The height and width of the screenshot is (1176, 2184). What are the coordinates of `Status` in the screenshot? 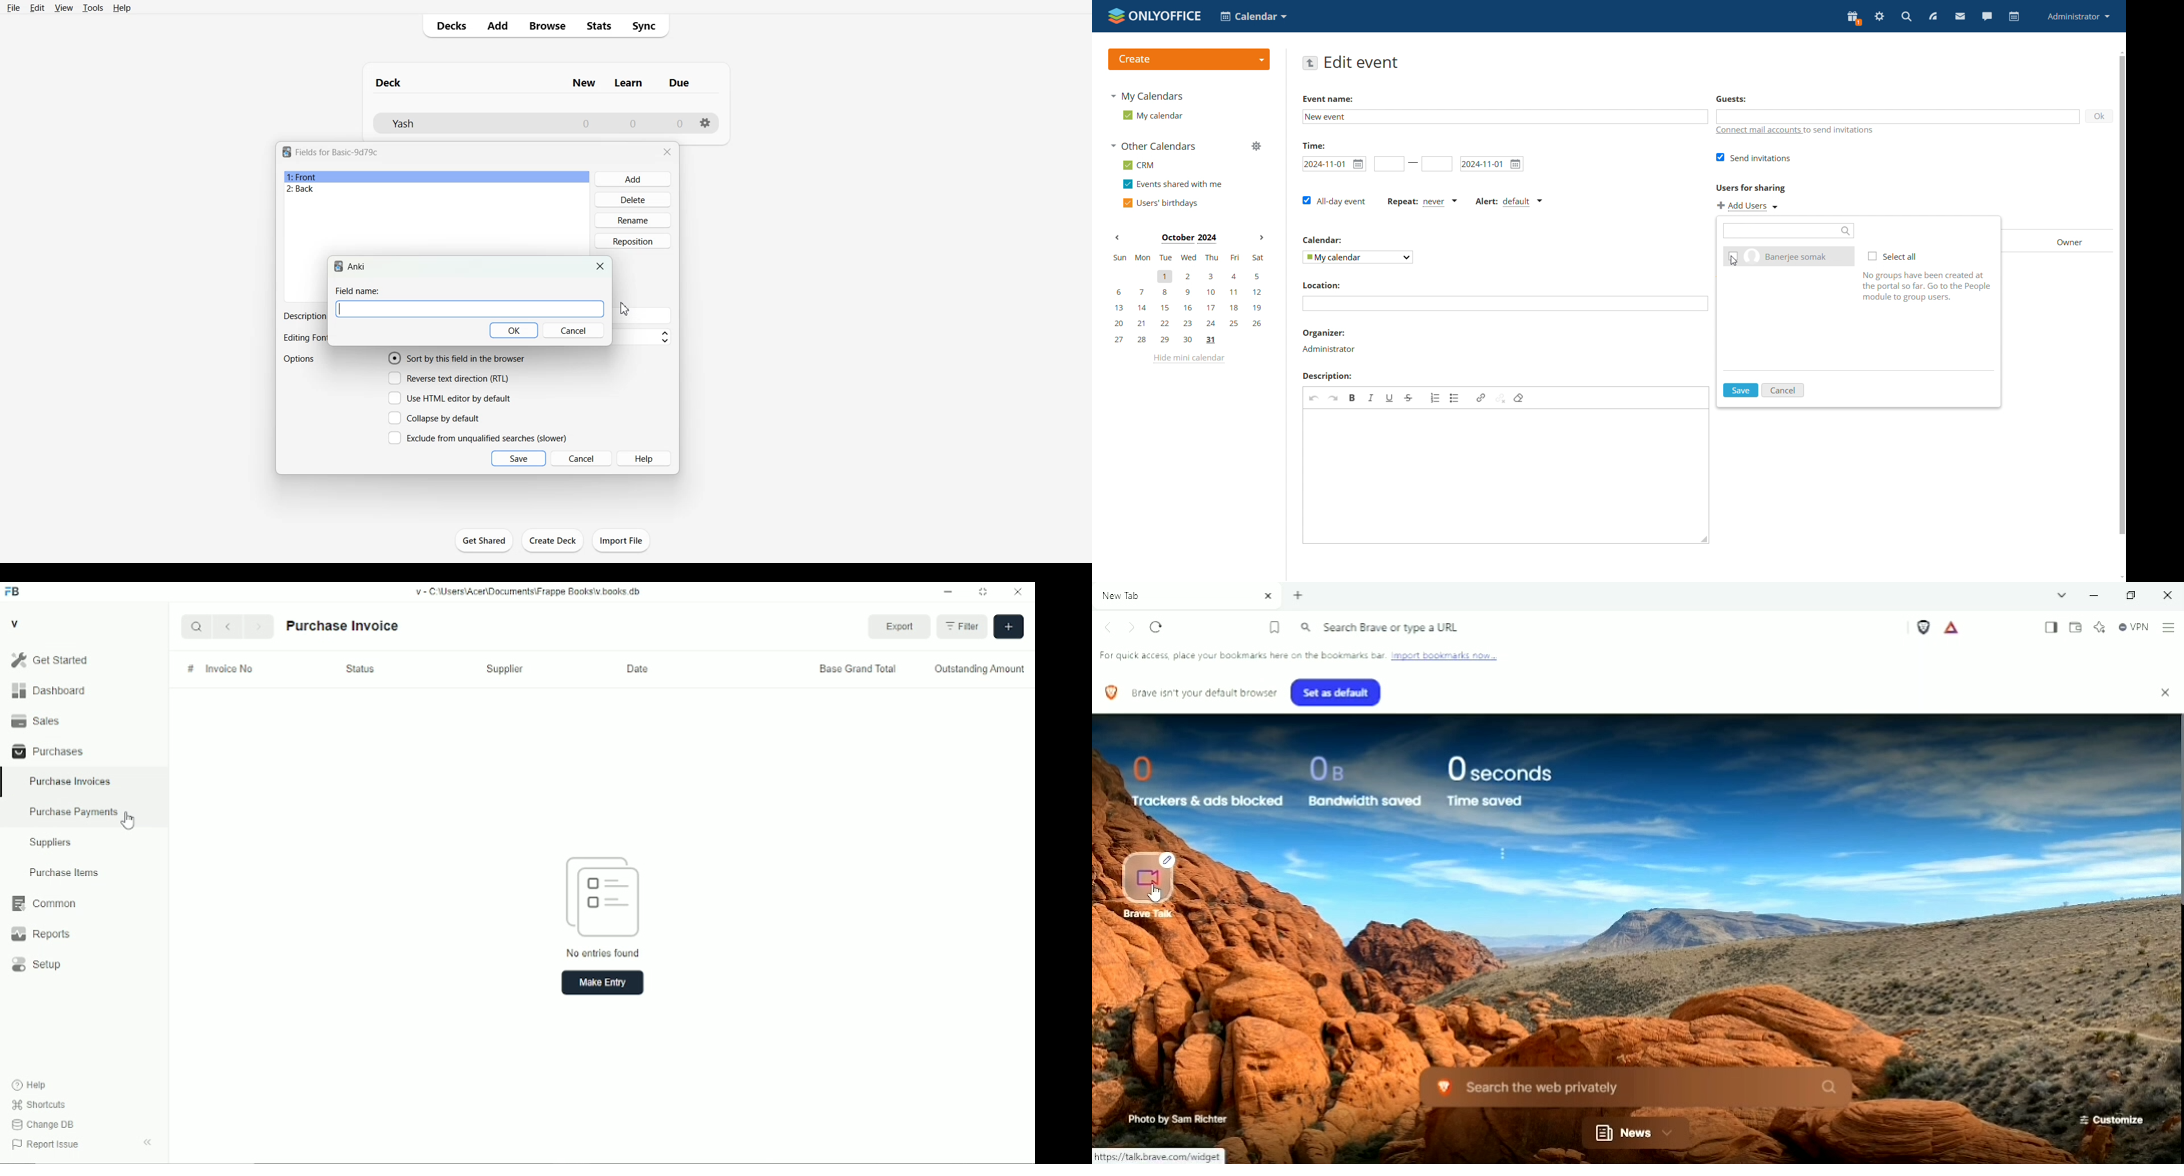 It's located at (360, 668).